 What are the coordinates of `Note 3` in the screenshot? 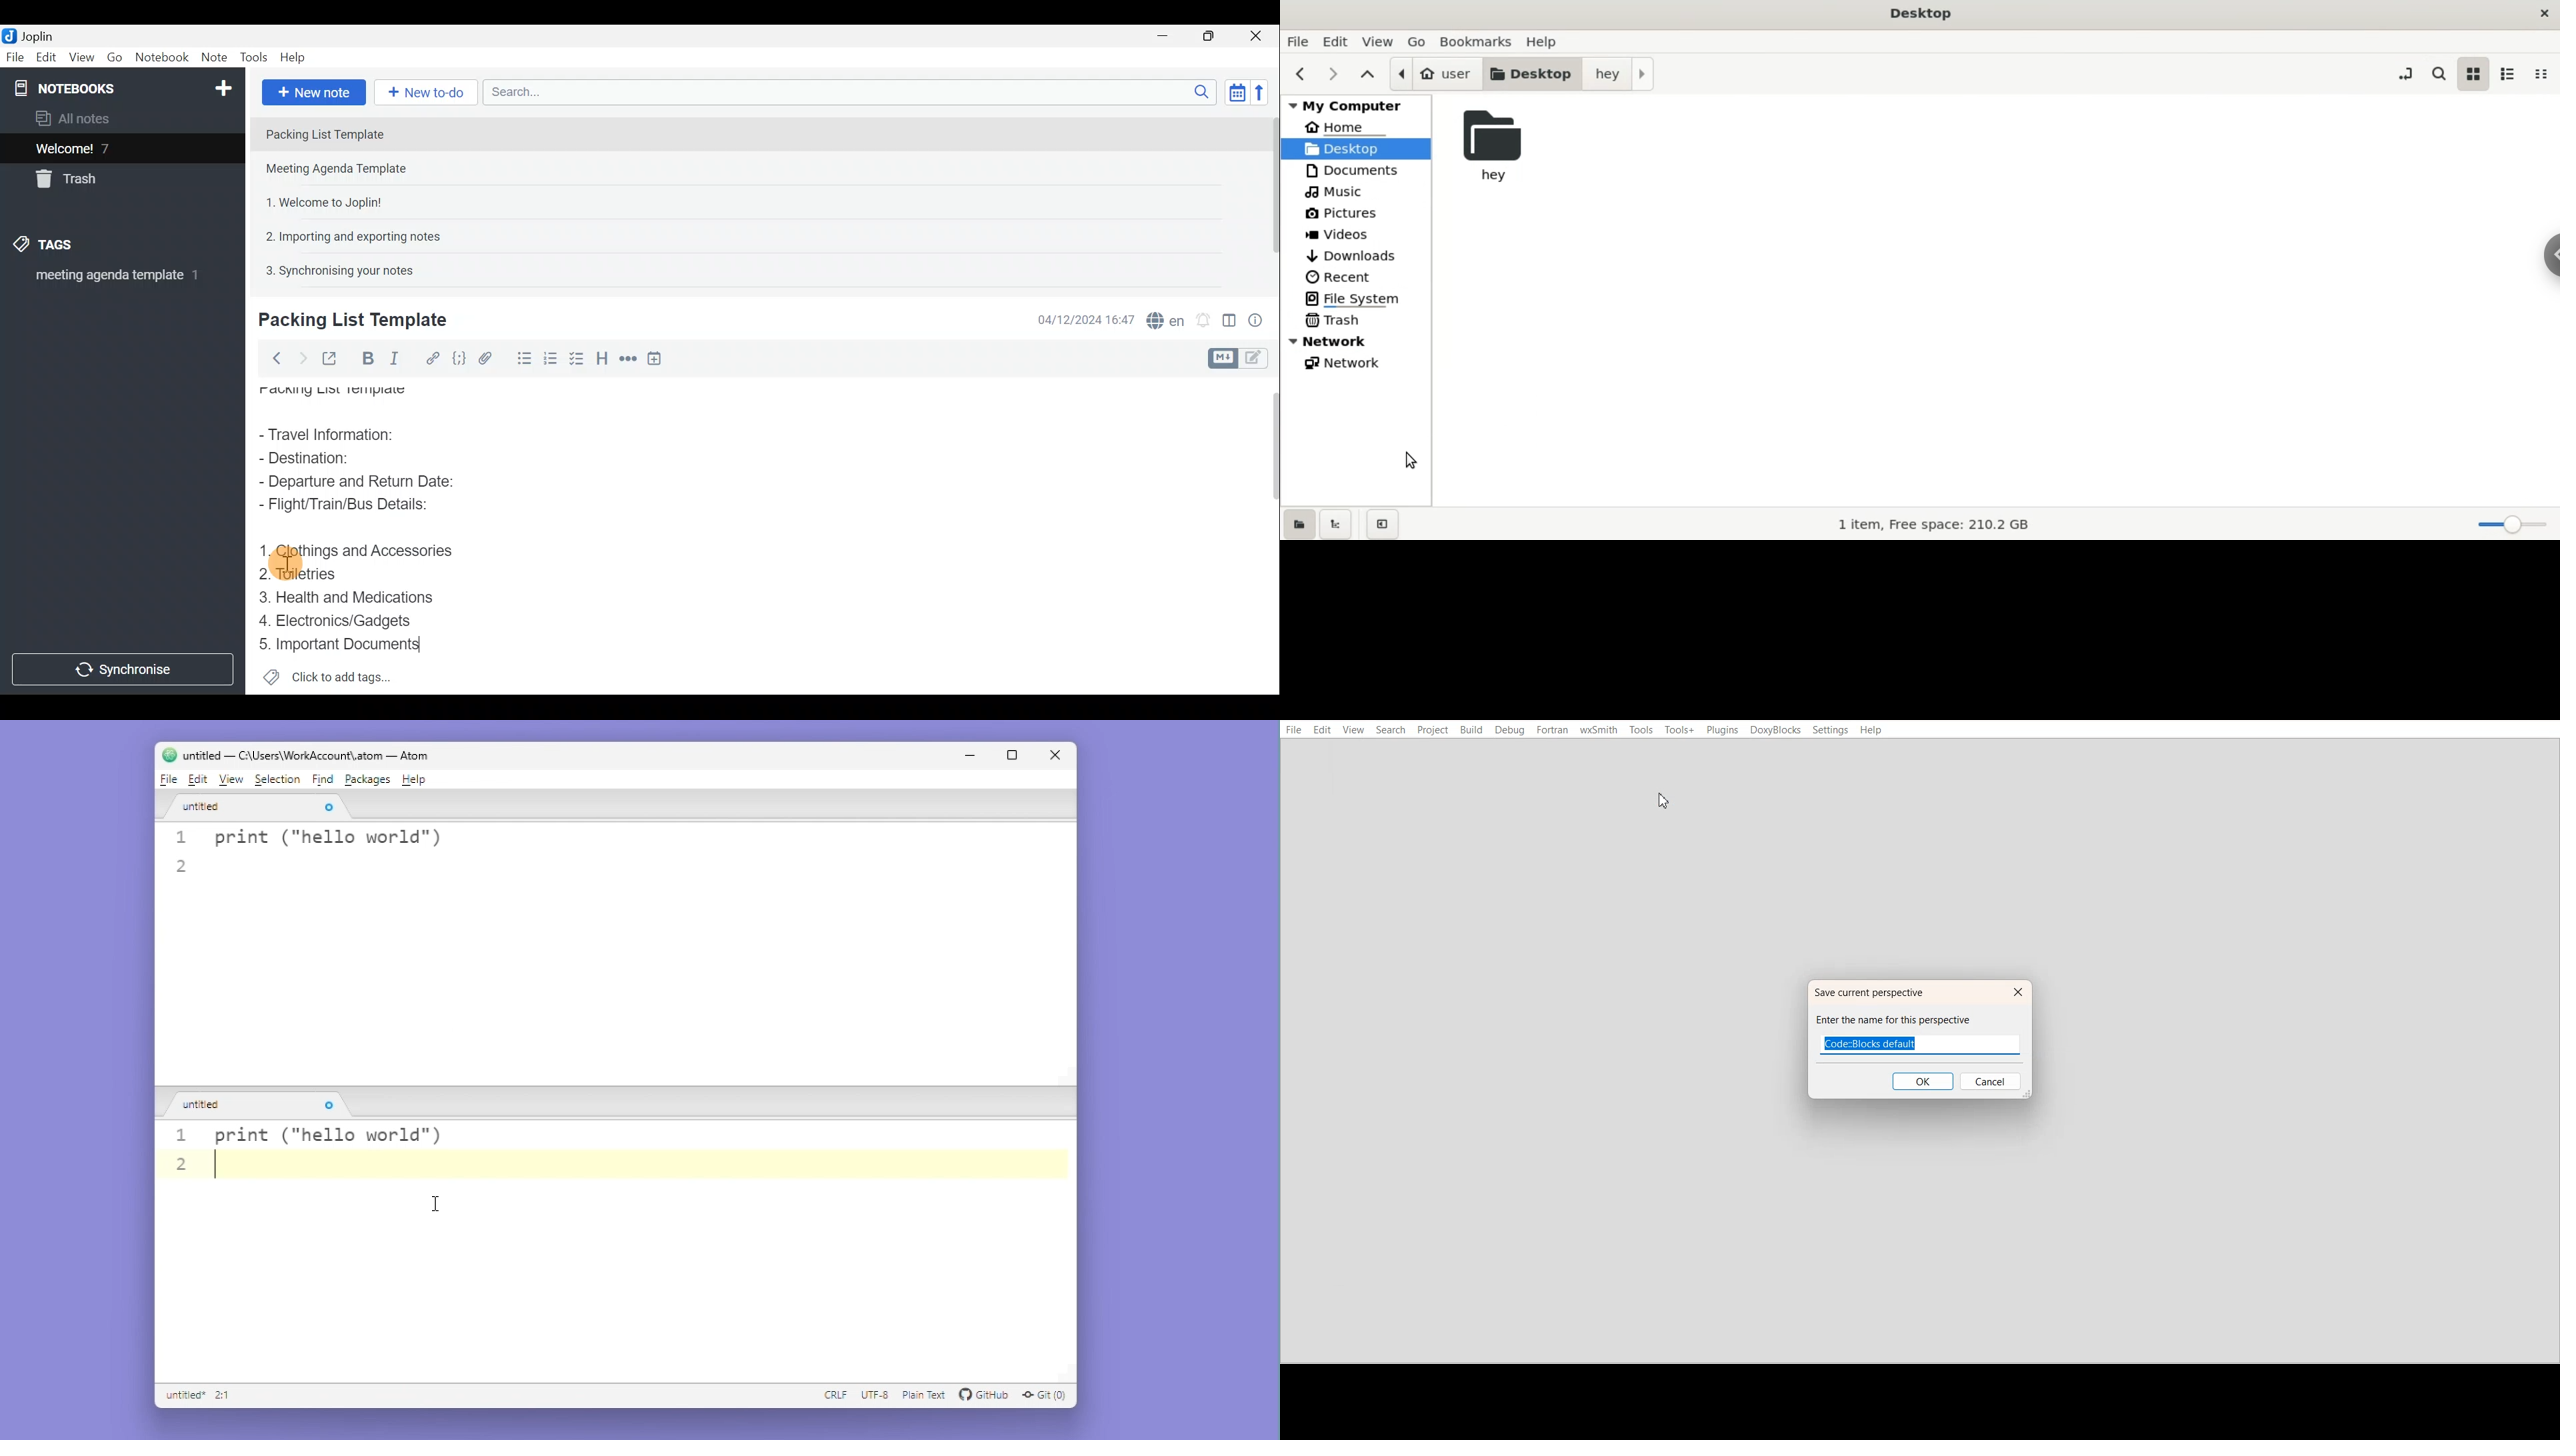 It's located at (319, 201).